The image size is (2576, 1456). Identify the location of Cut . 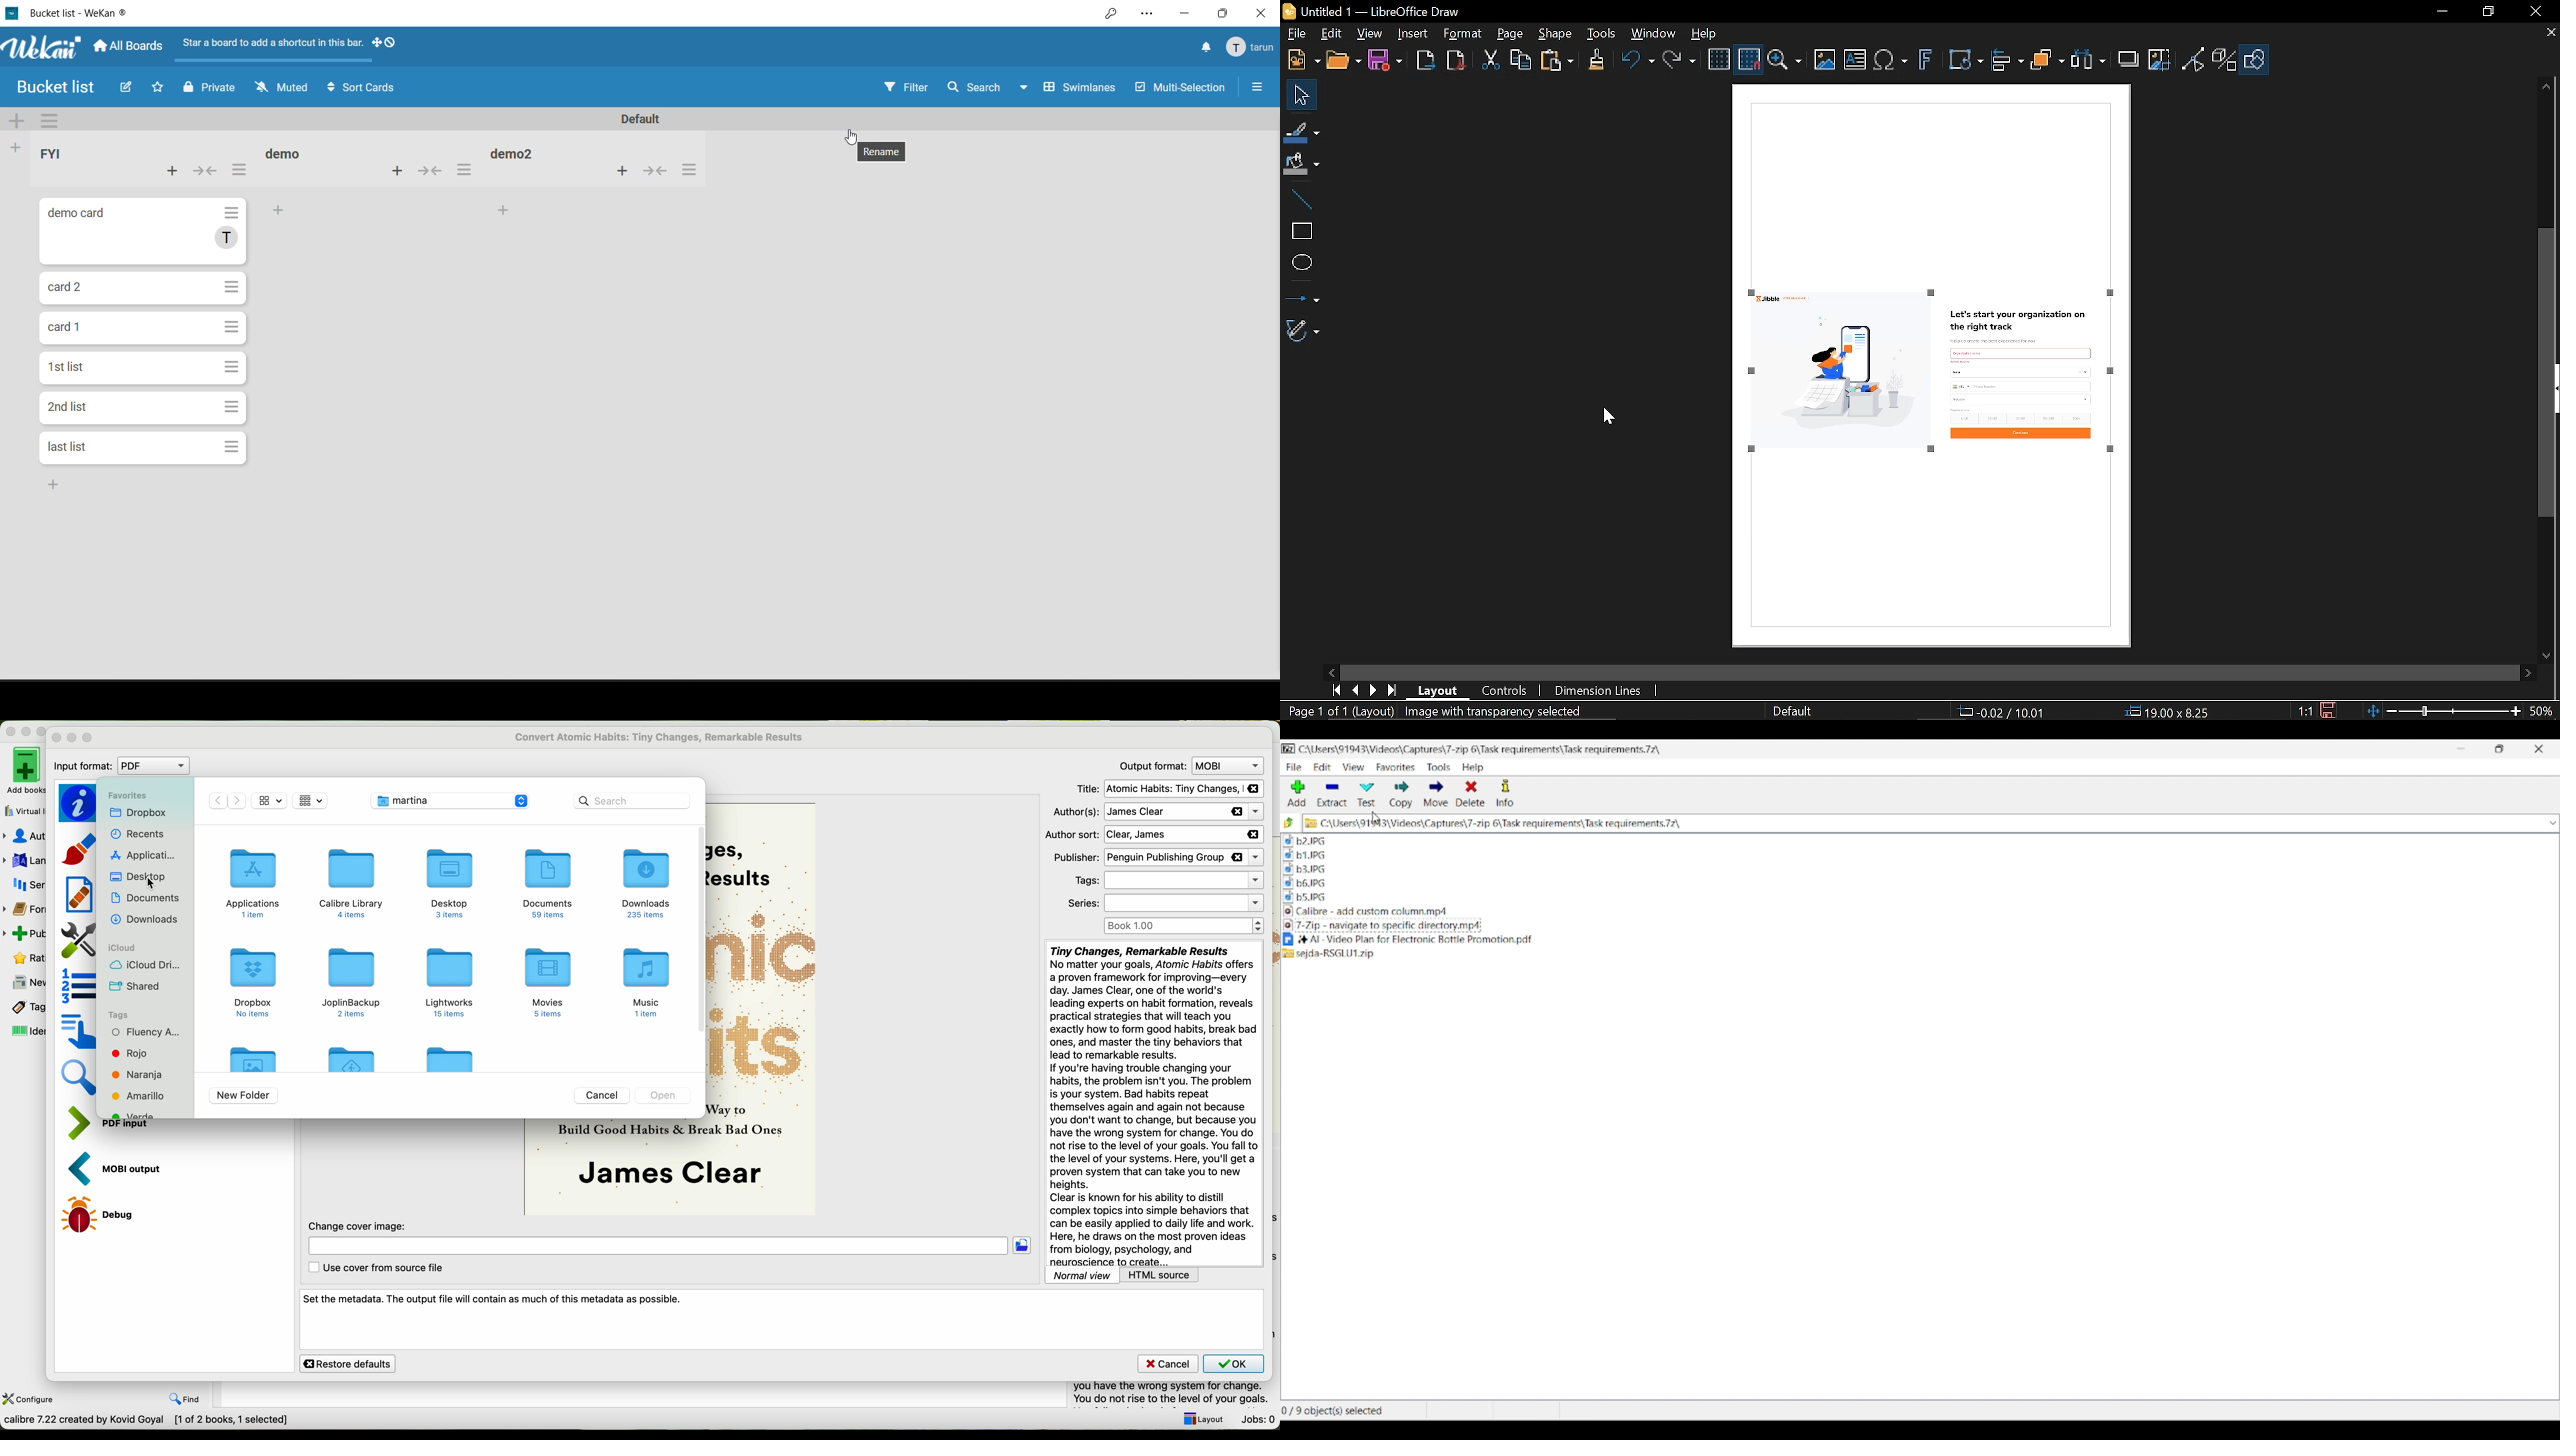
(1490, 60).